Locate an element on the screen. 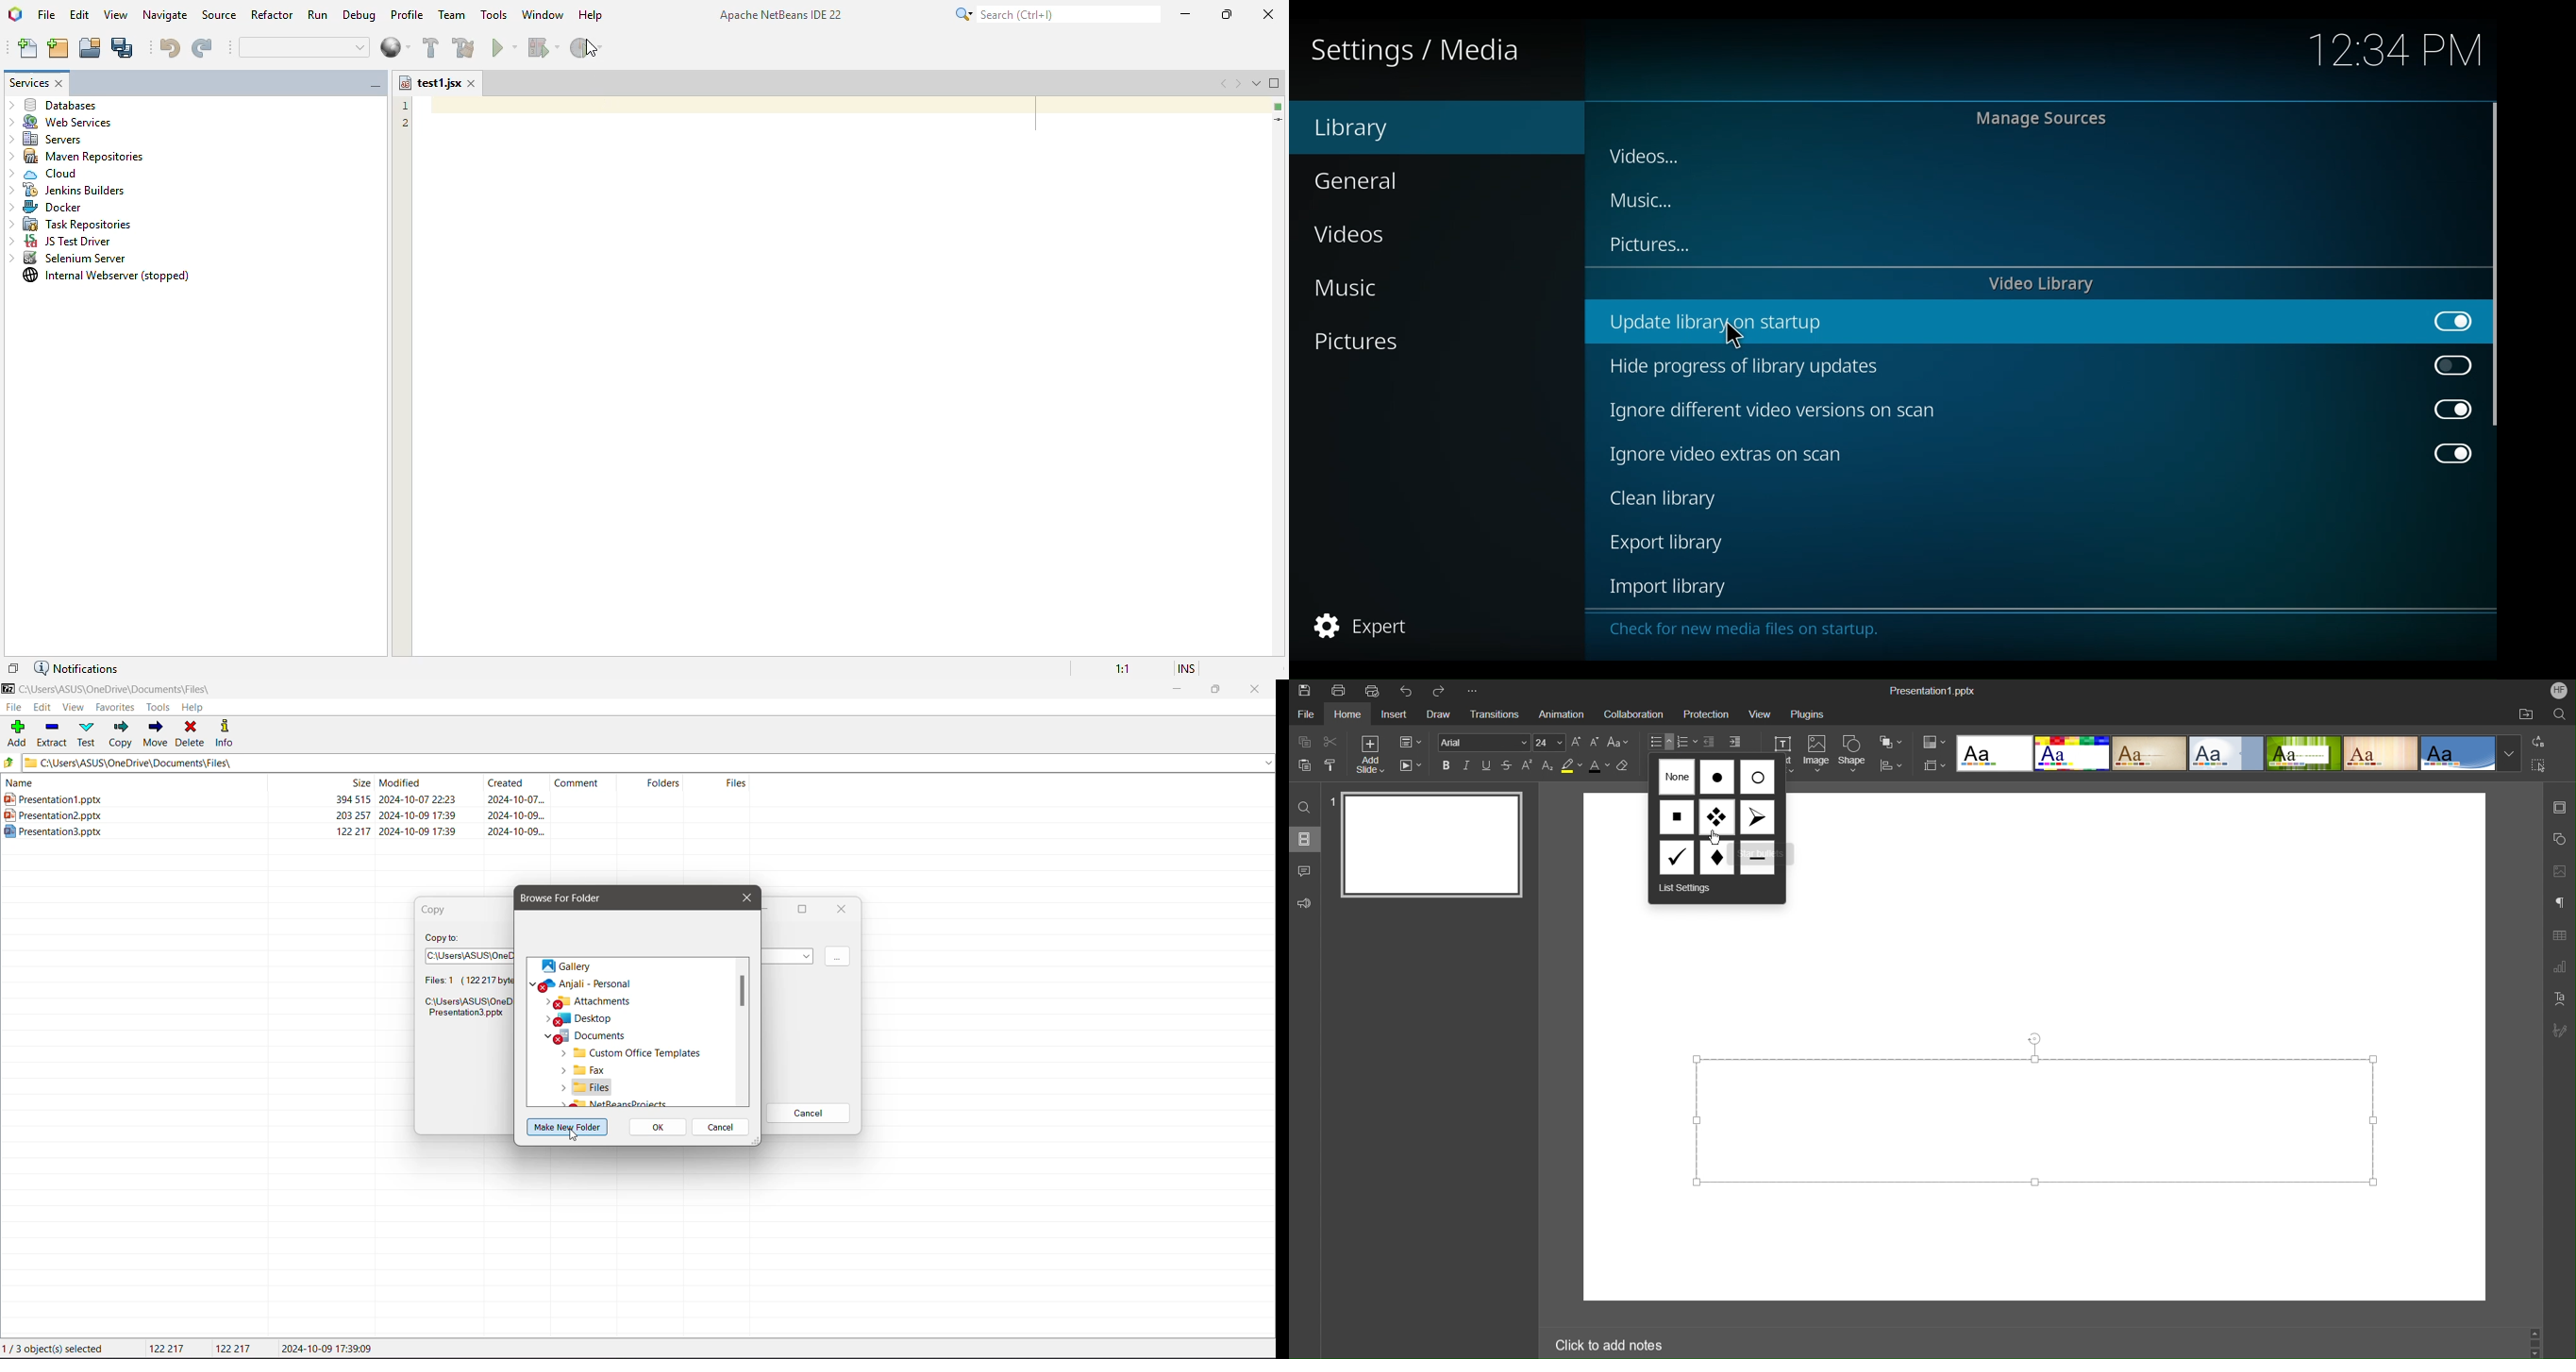  Cut is located at coordinates (1331, 742).